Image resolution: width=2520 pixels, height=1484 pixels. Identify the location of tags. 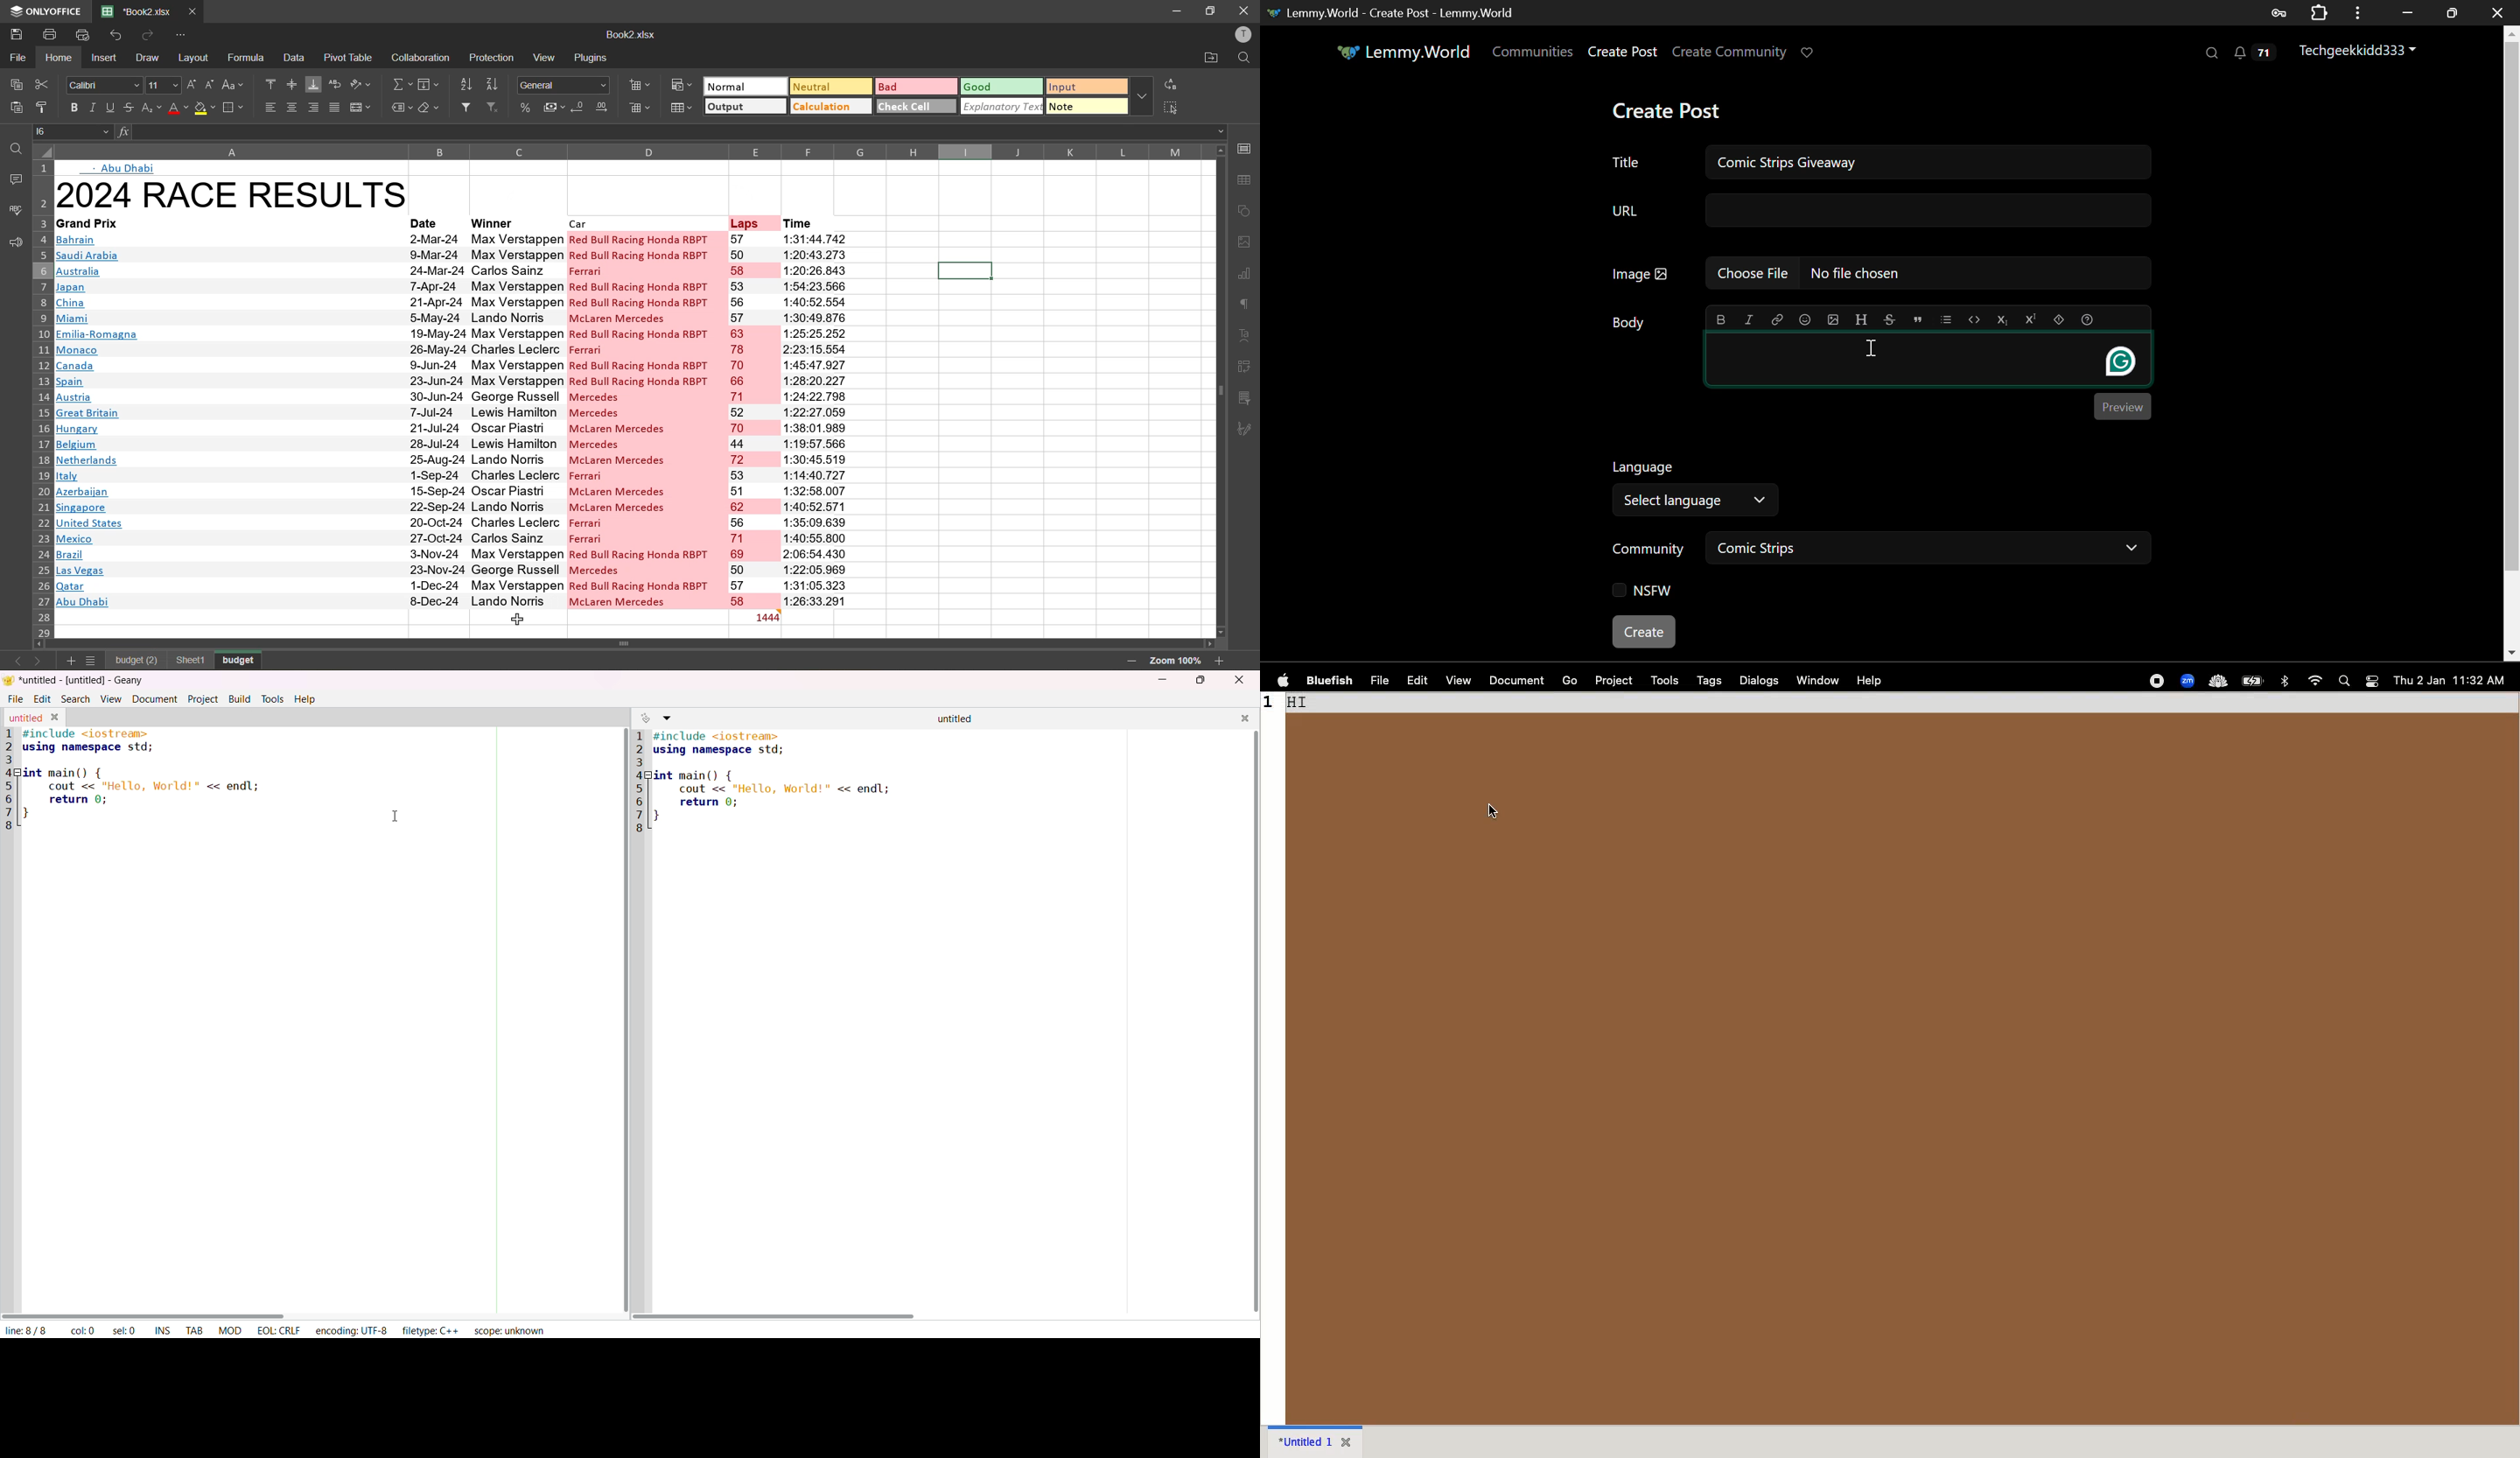
(1711, 682).